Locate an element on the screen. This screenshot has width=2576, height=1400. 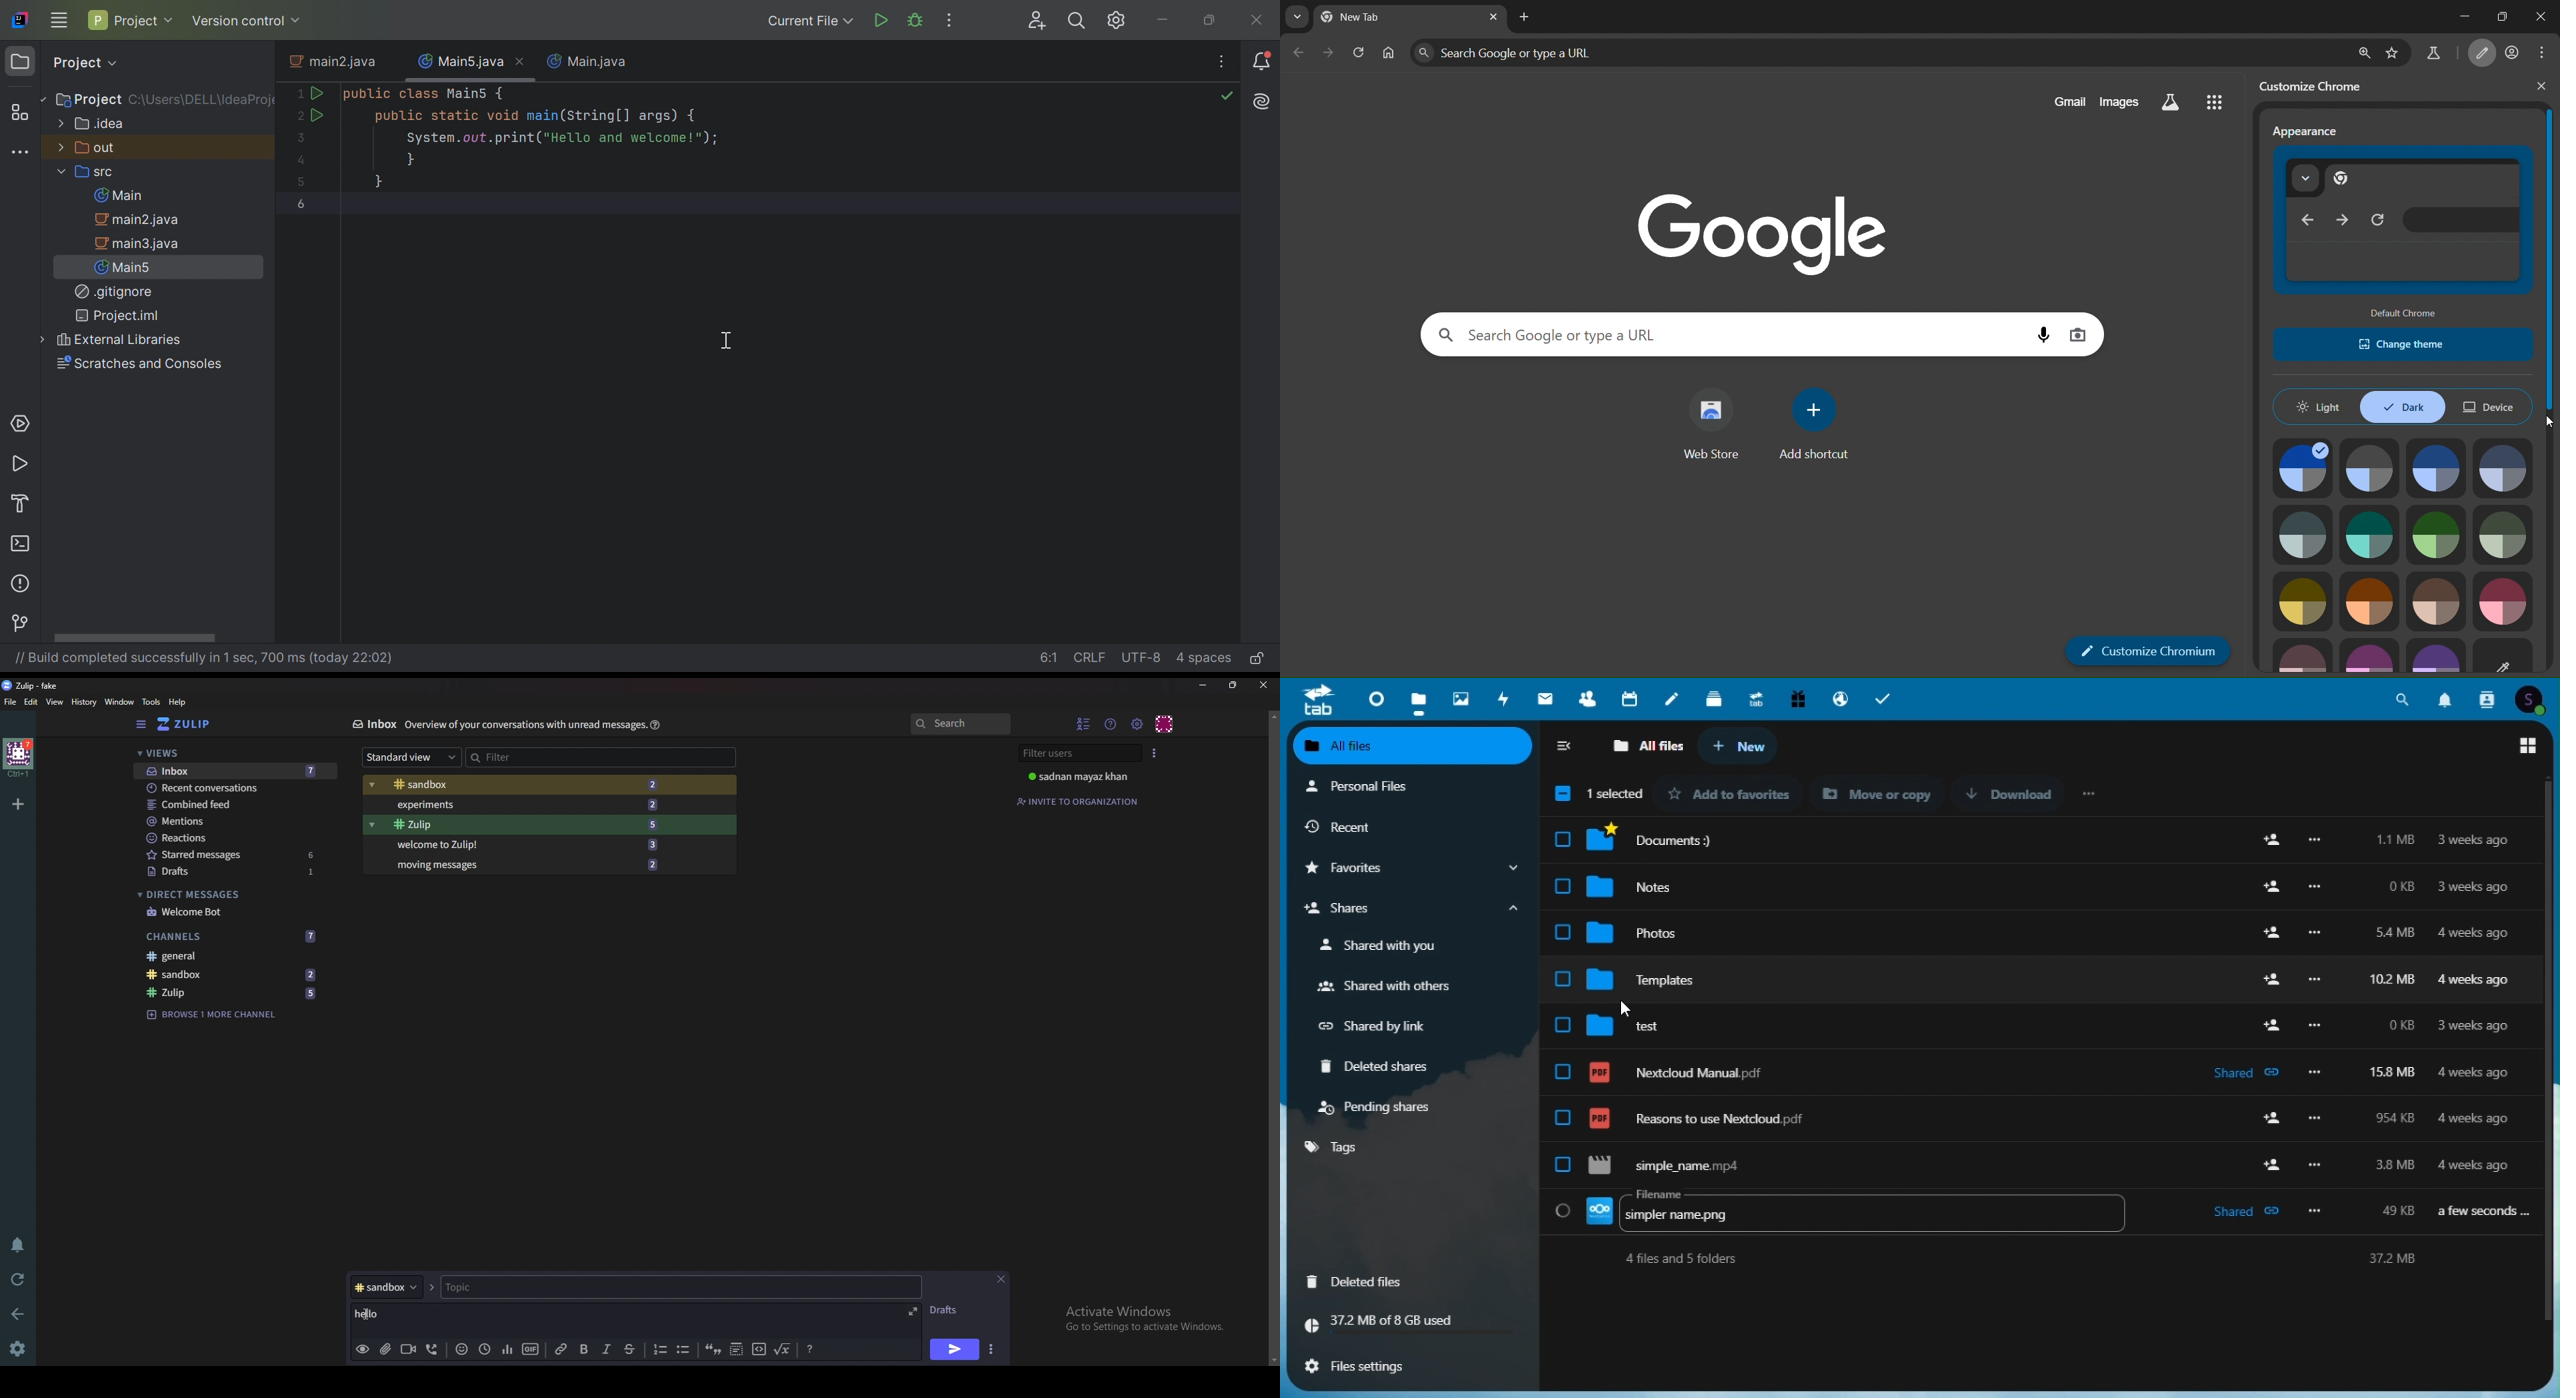
Global time is located at coordinates (485, 1348).